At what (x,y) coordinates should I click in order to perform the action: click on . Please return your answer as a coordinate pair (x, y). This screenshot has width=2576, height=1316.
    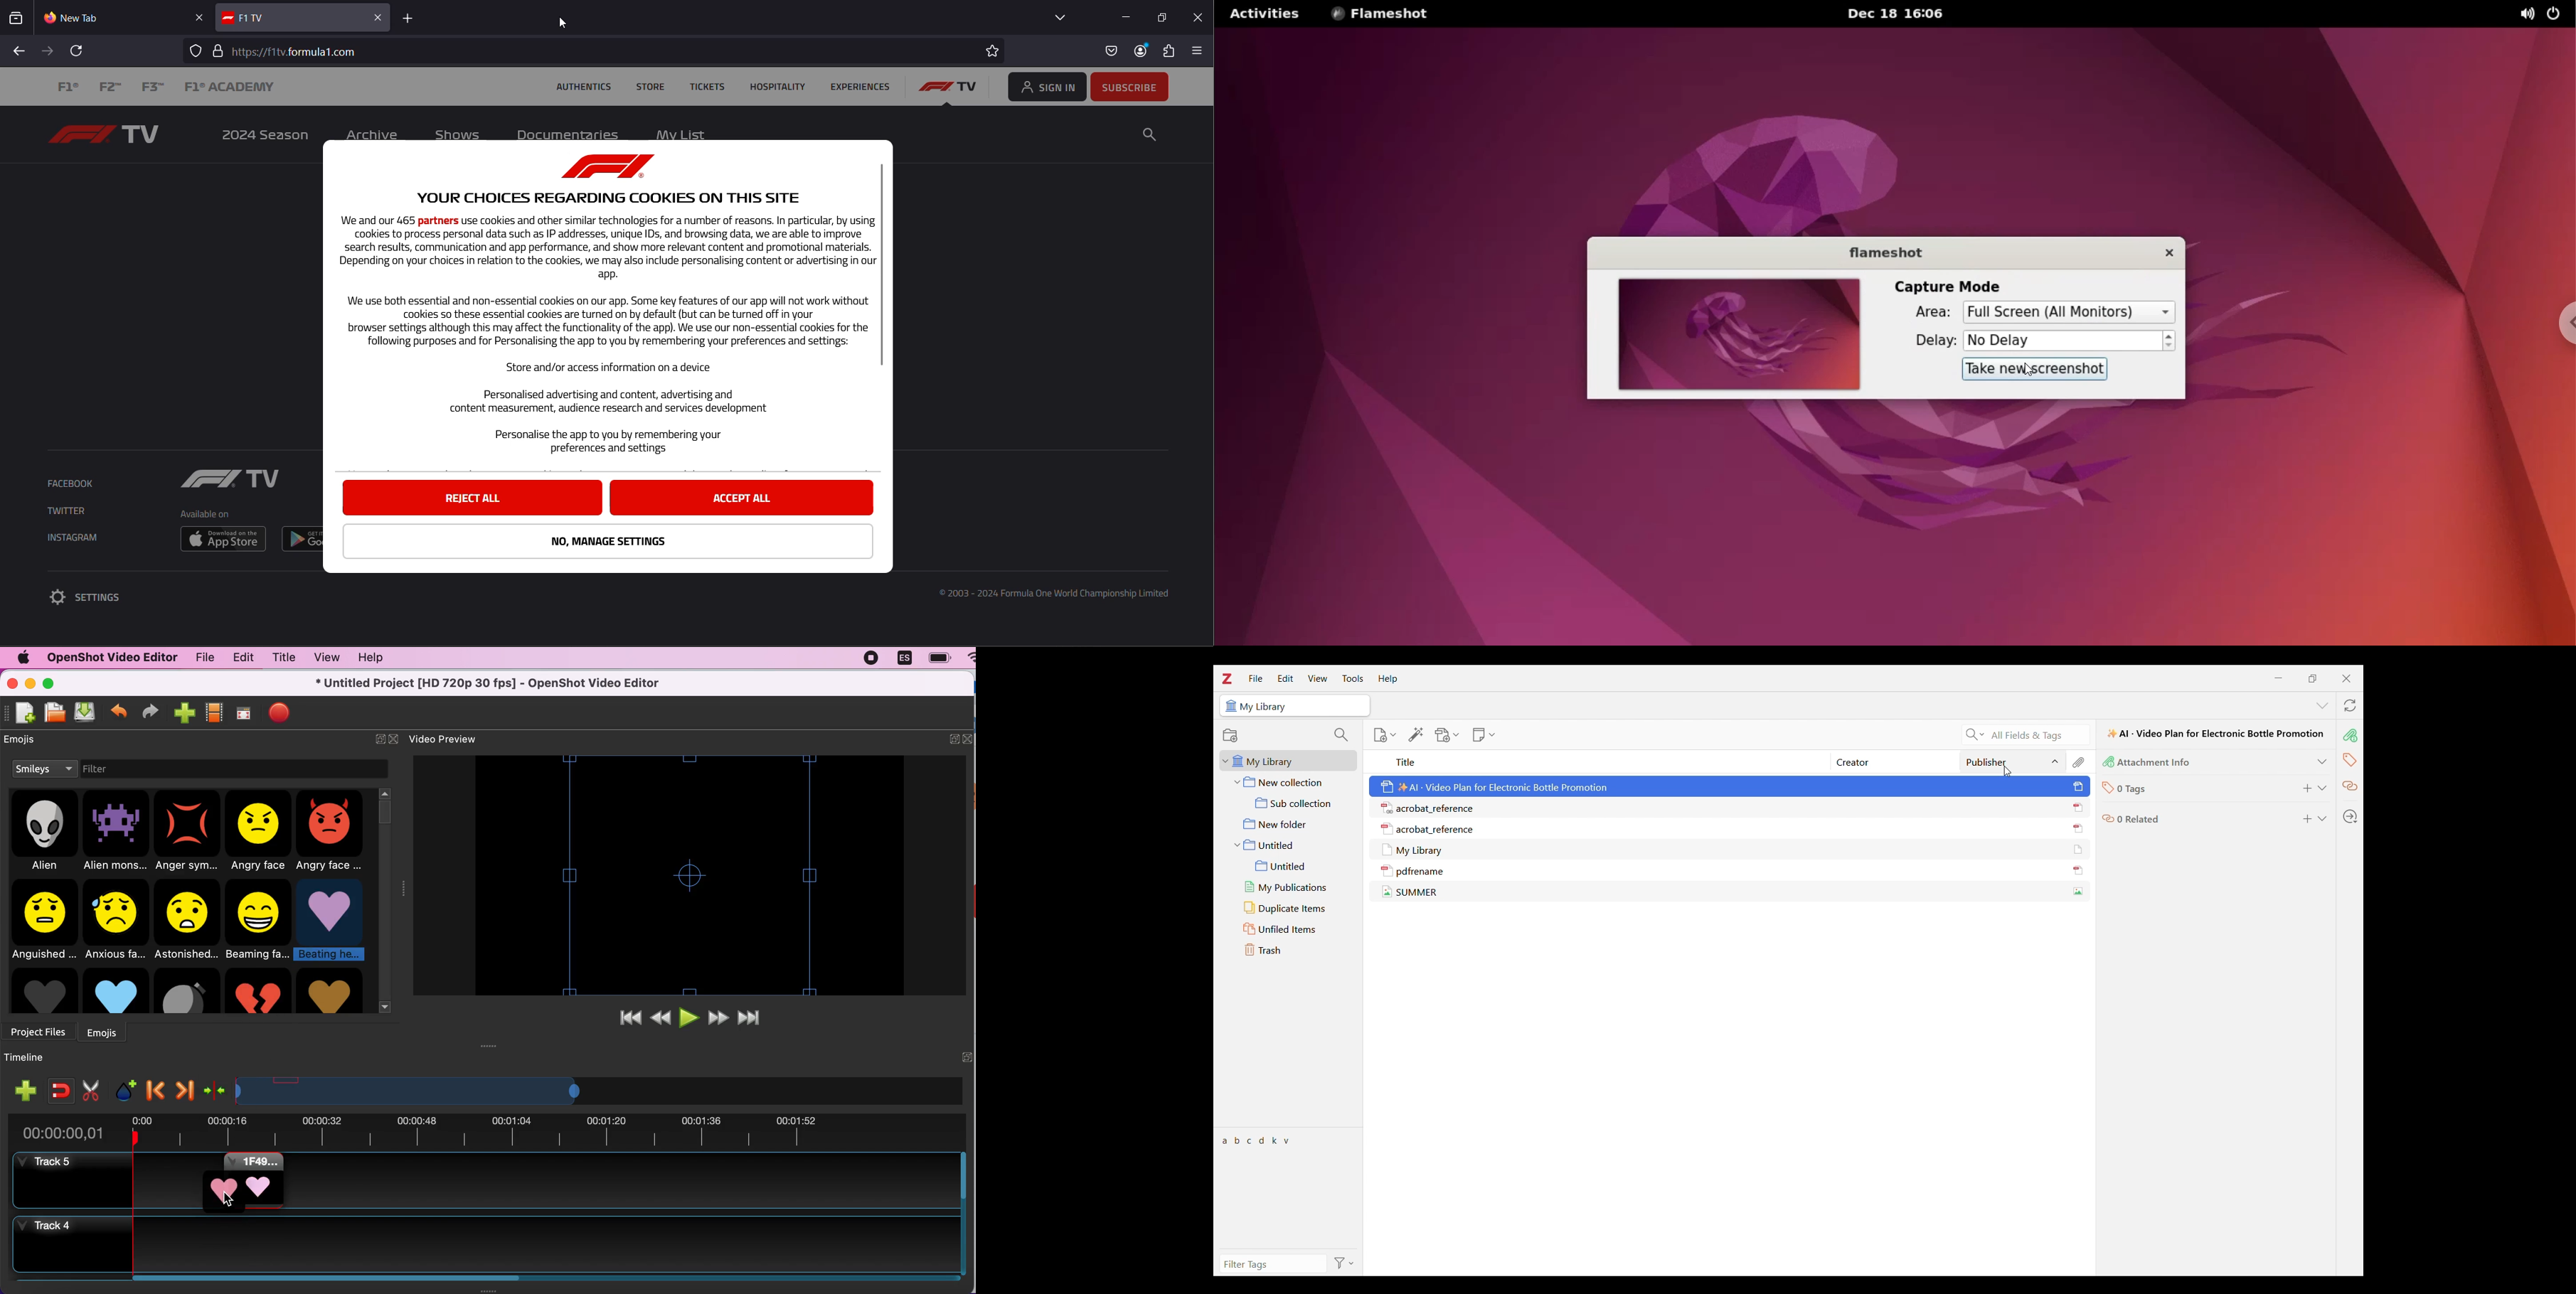
    Looking at the image, I should click on (3643, 772).